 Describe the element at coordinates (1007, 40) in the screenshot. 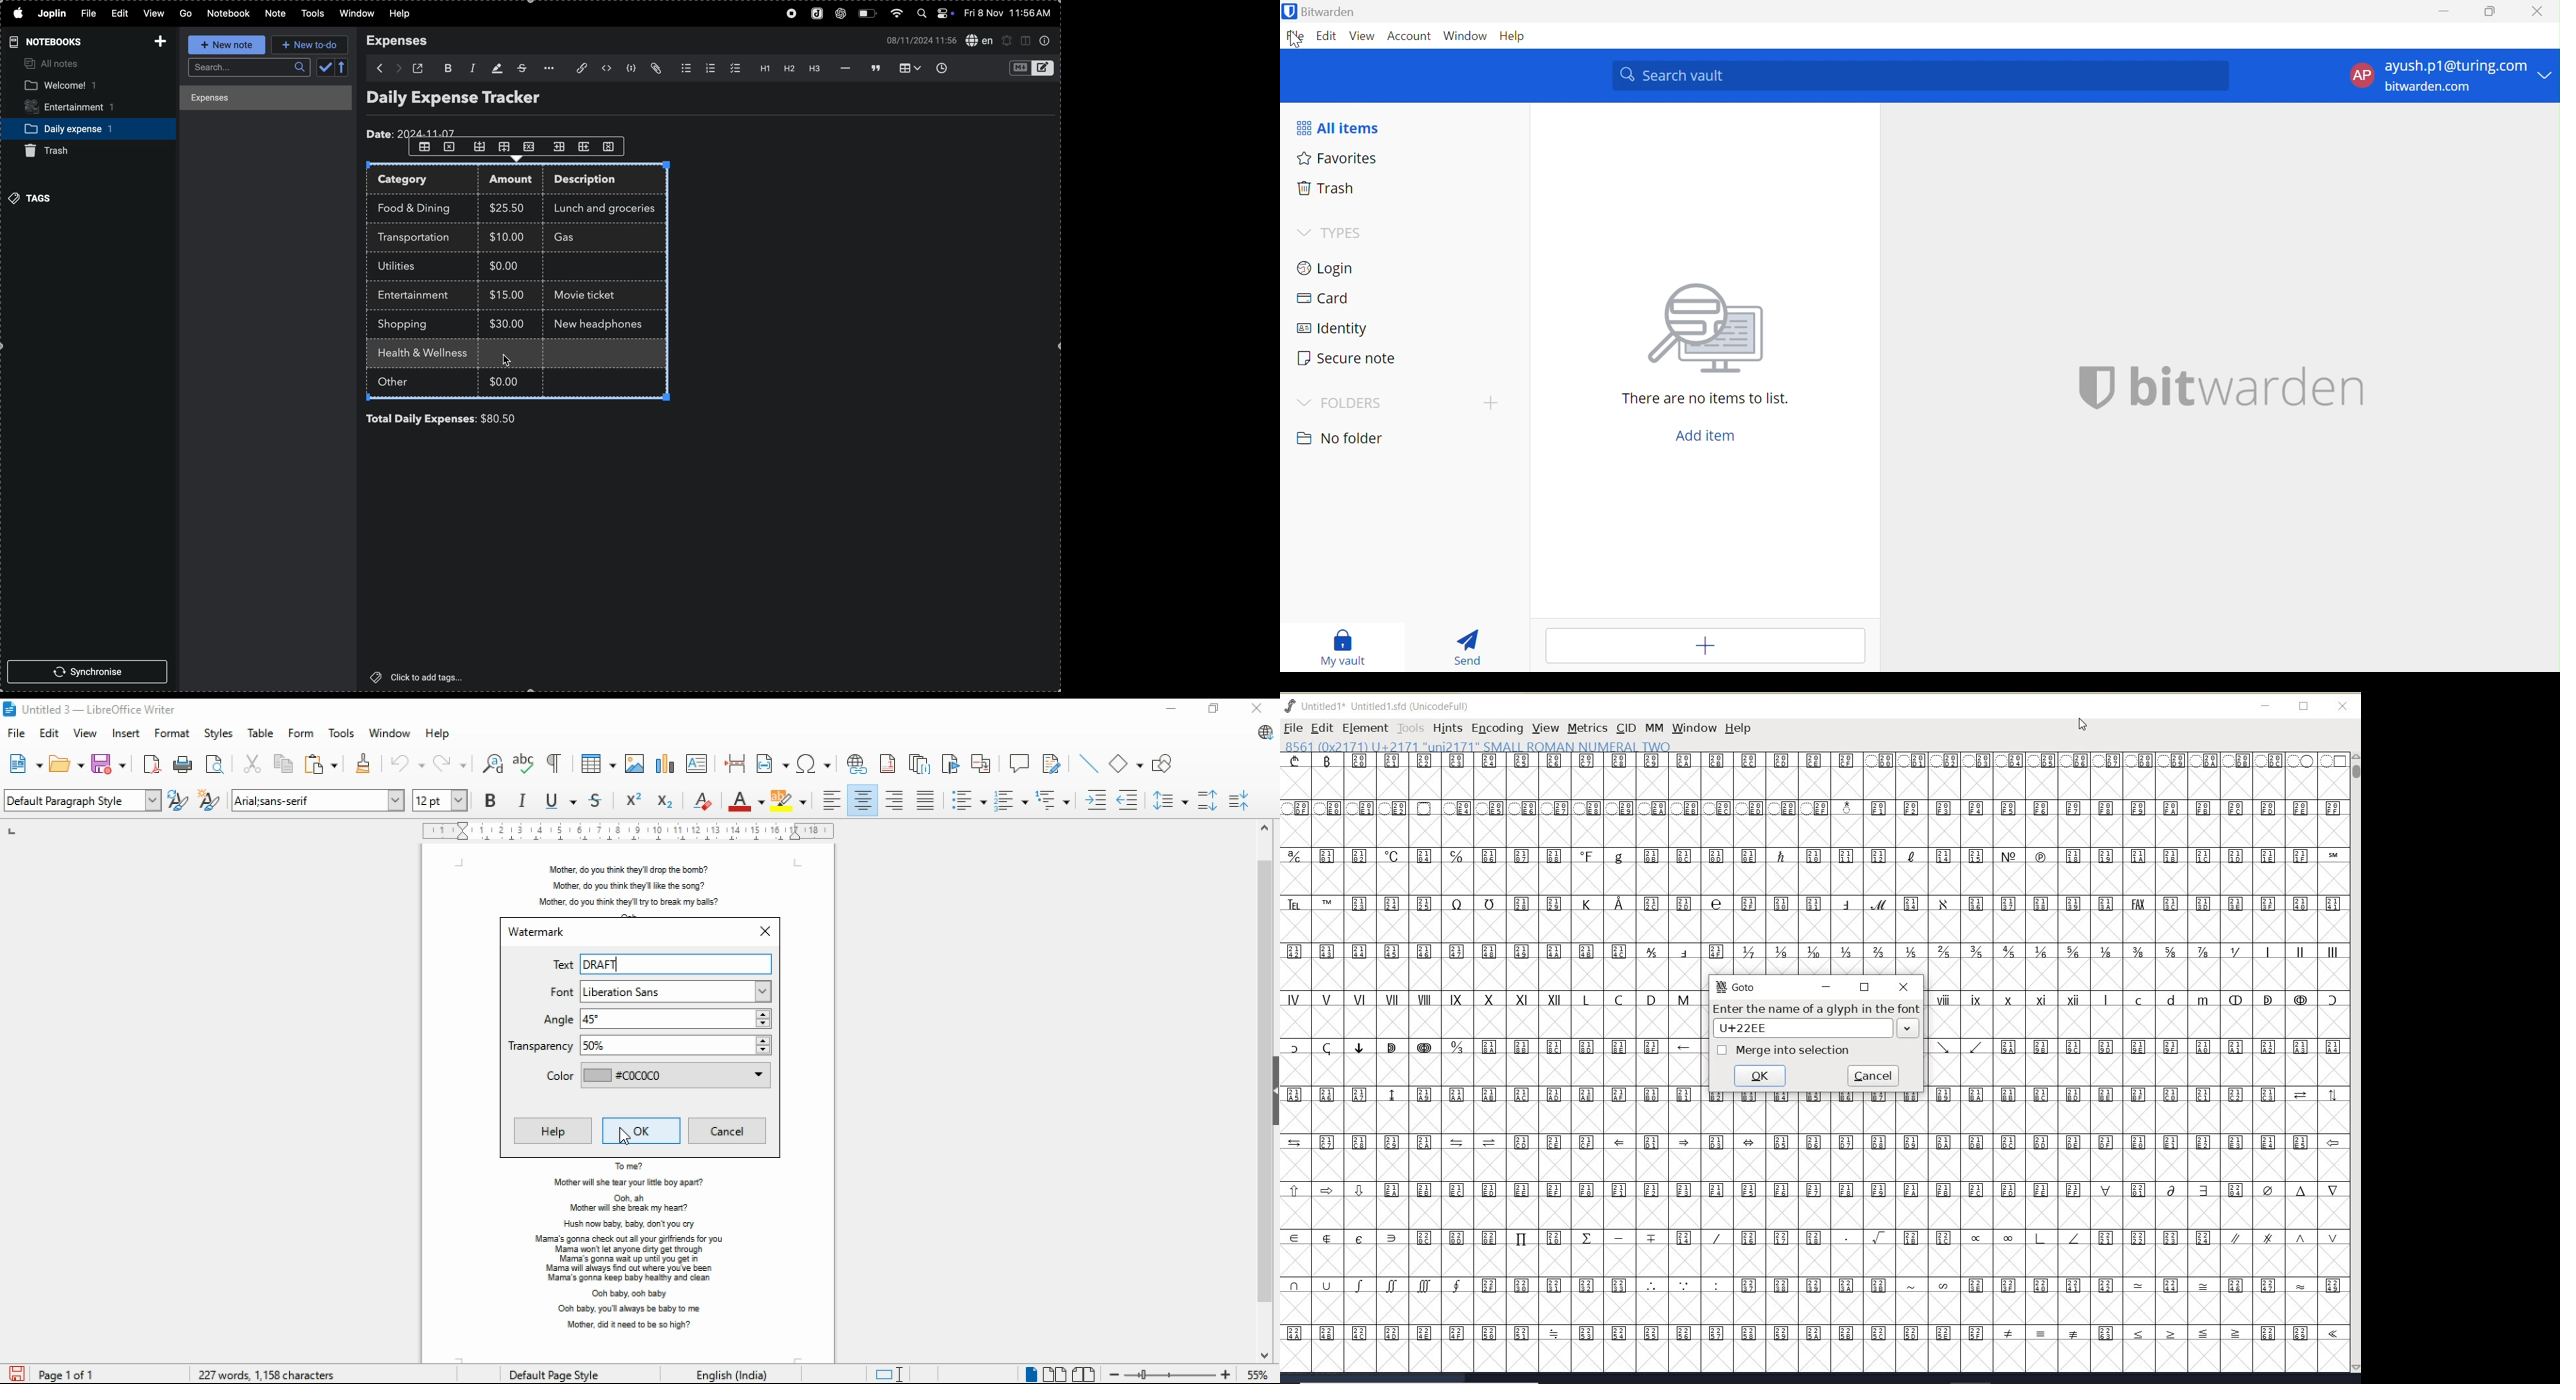

I see `alerts` at that location.